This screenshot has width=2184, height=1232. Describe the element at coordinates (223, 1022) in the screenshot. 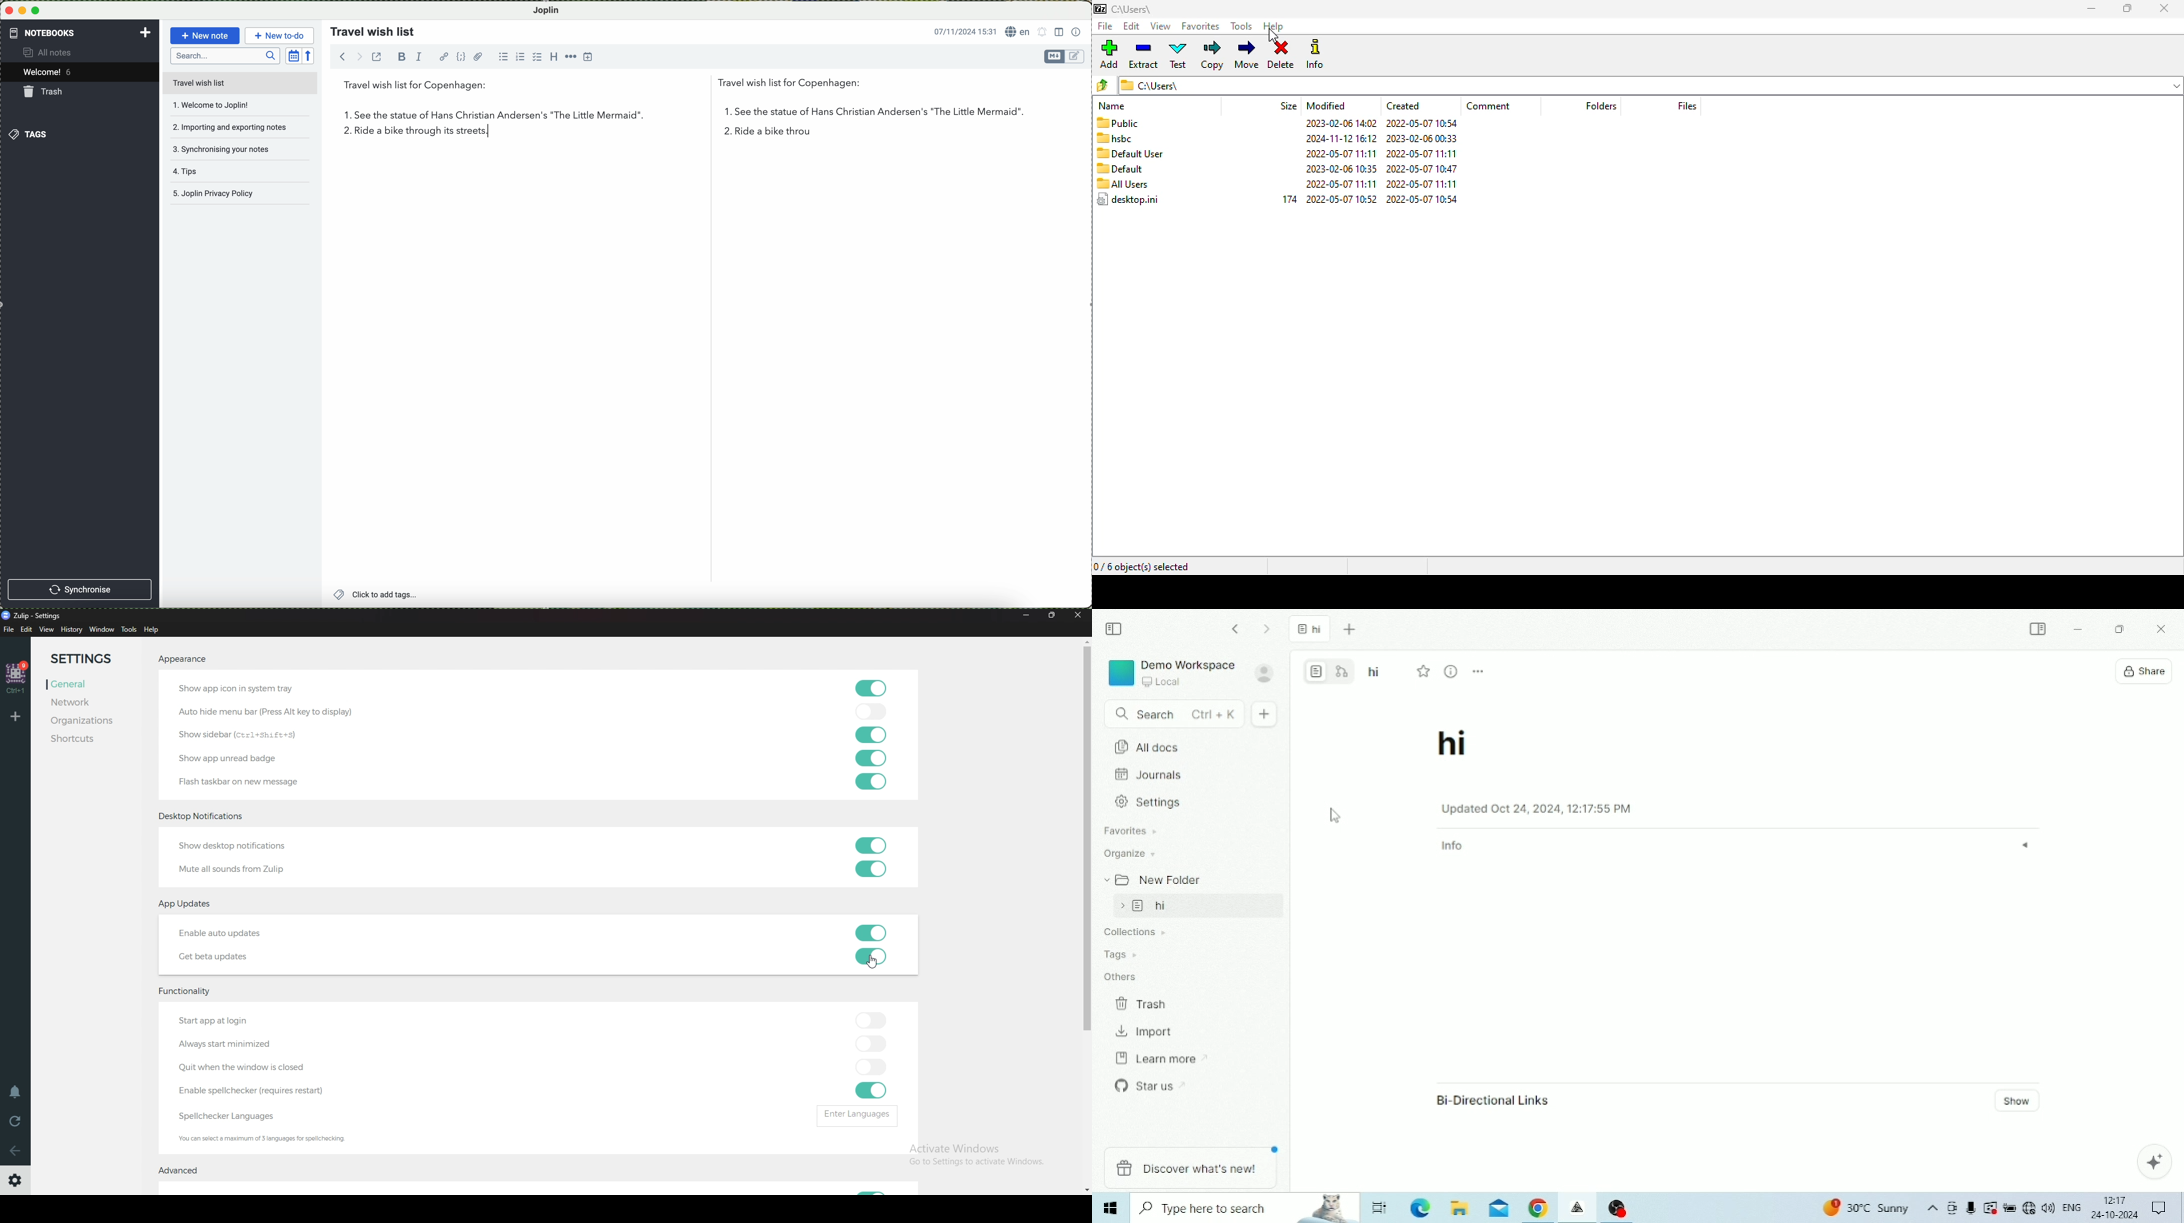

I see `start app at login` at that location.